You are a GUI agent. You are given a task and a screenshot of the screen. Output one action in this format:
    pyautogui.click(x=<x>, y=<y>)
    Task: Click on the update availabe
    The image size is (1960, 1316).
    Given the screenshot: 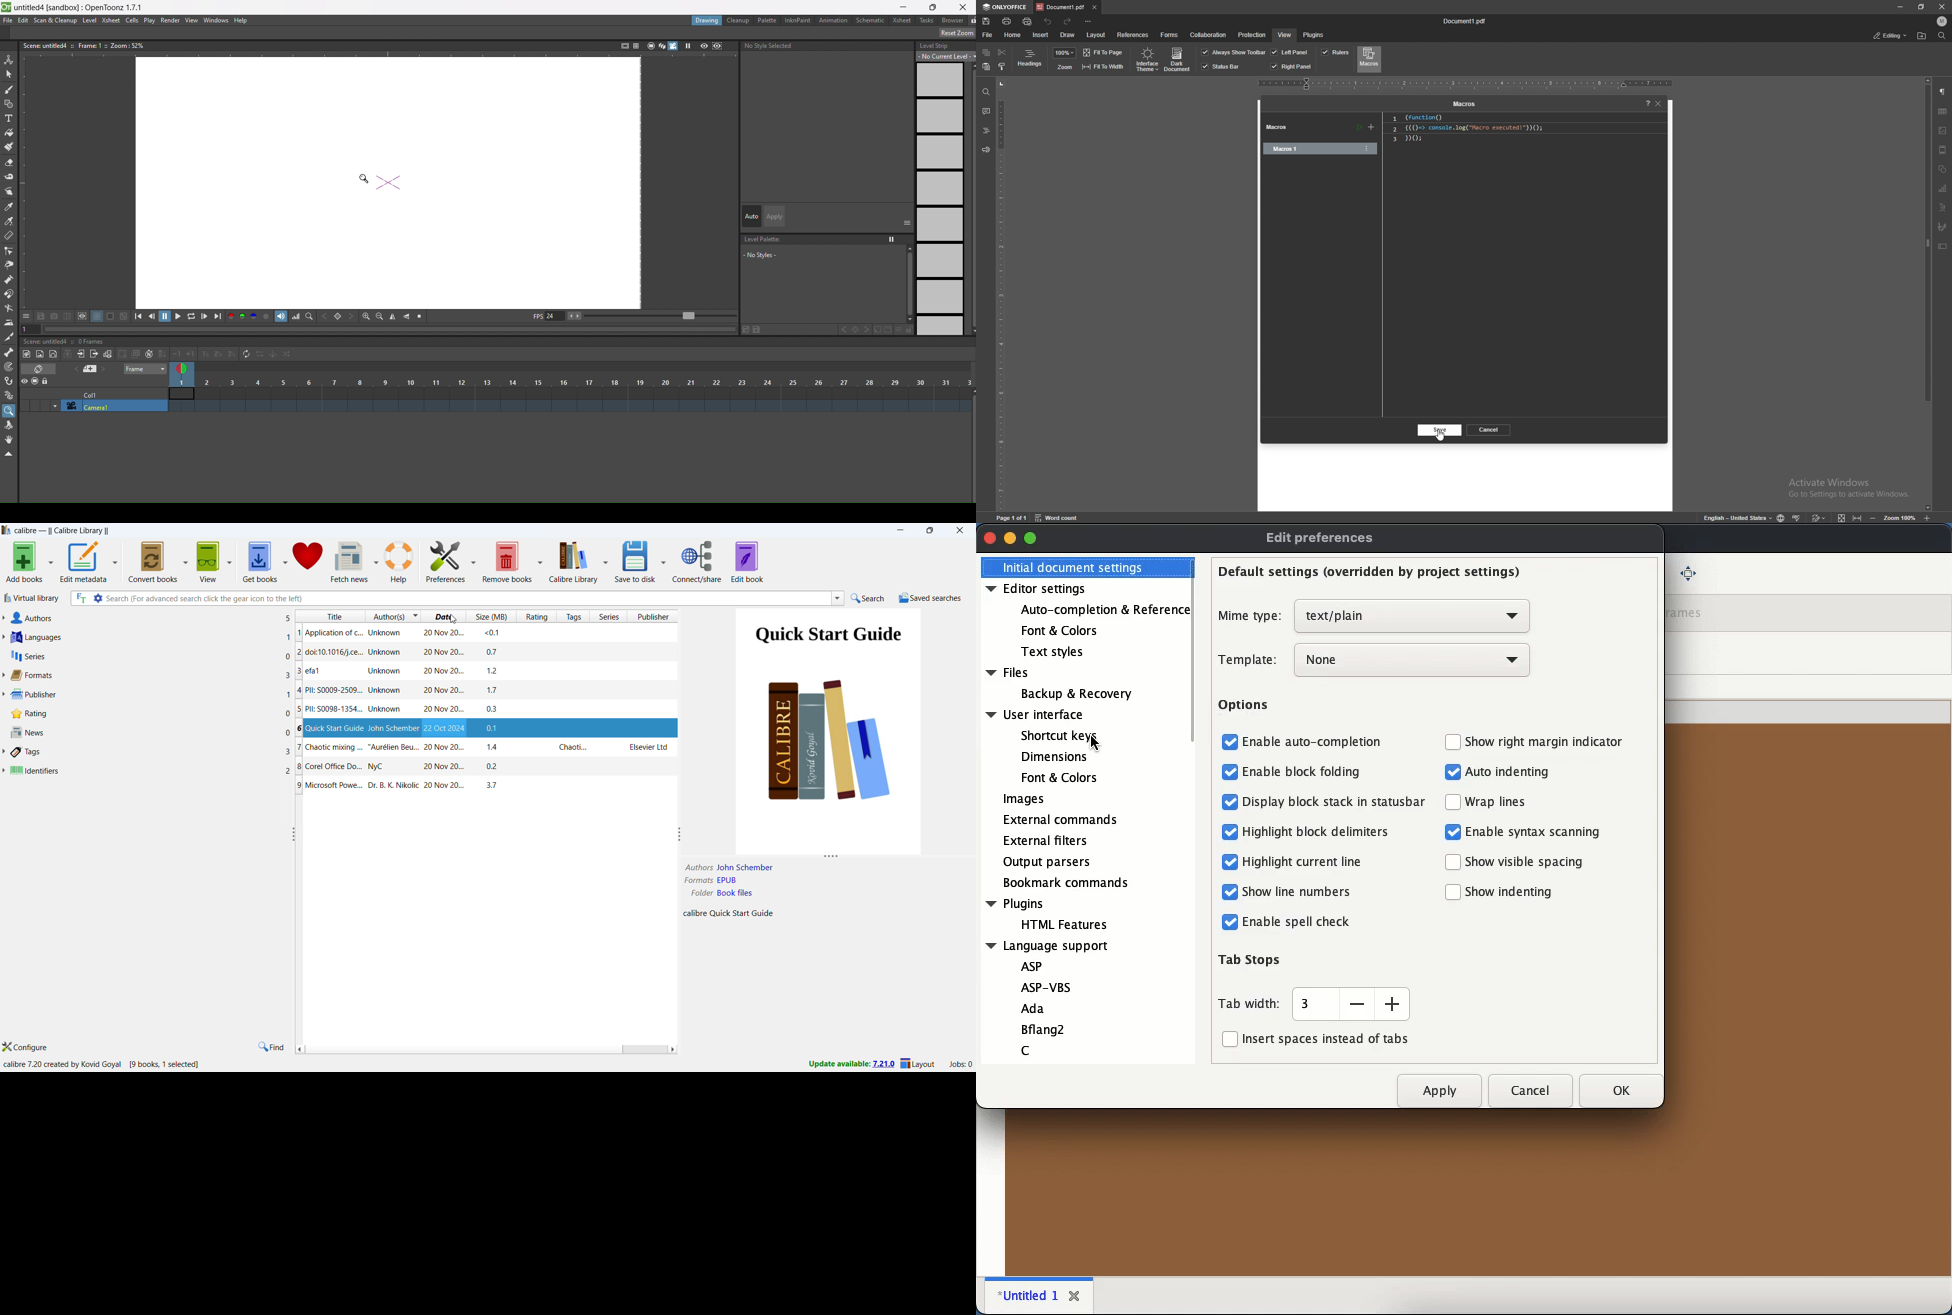 What is the action you would take?
    pyautogui.click(x=851, y=1064)
    